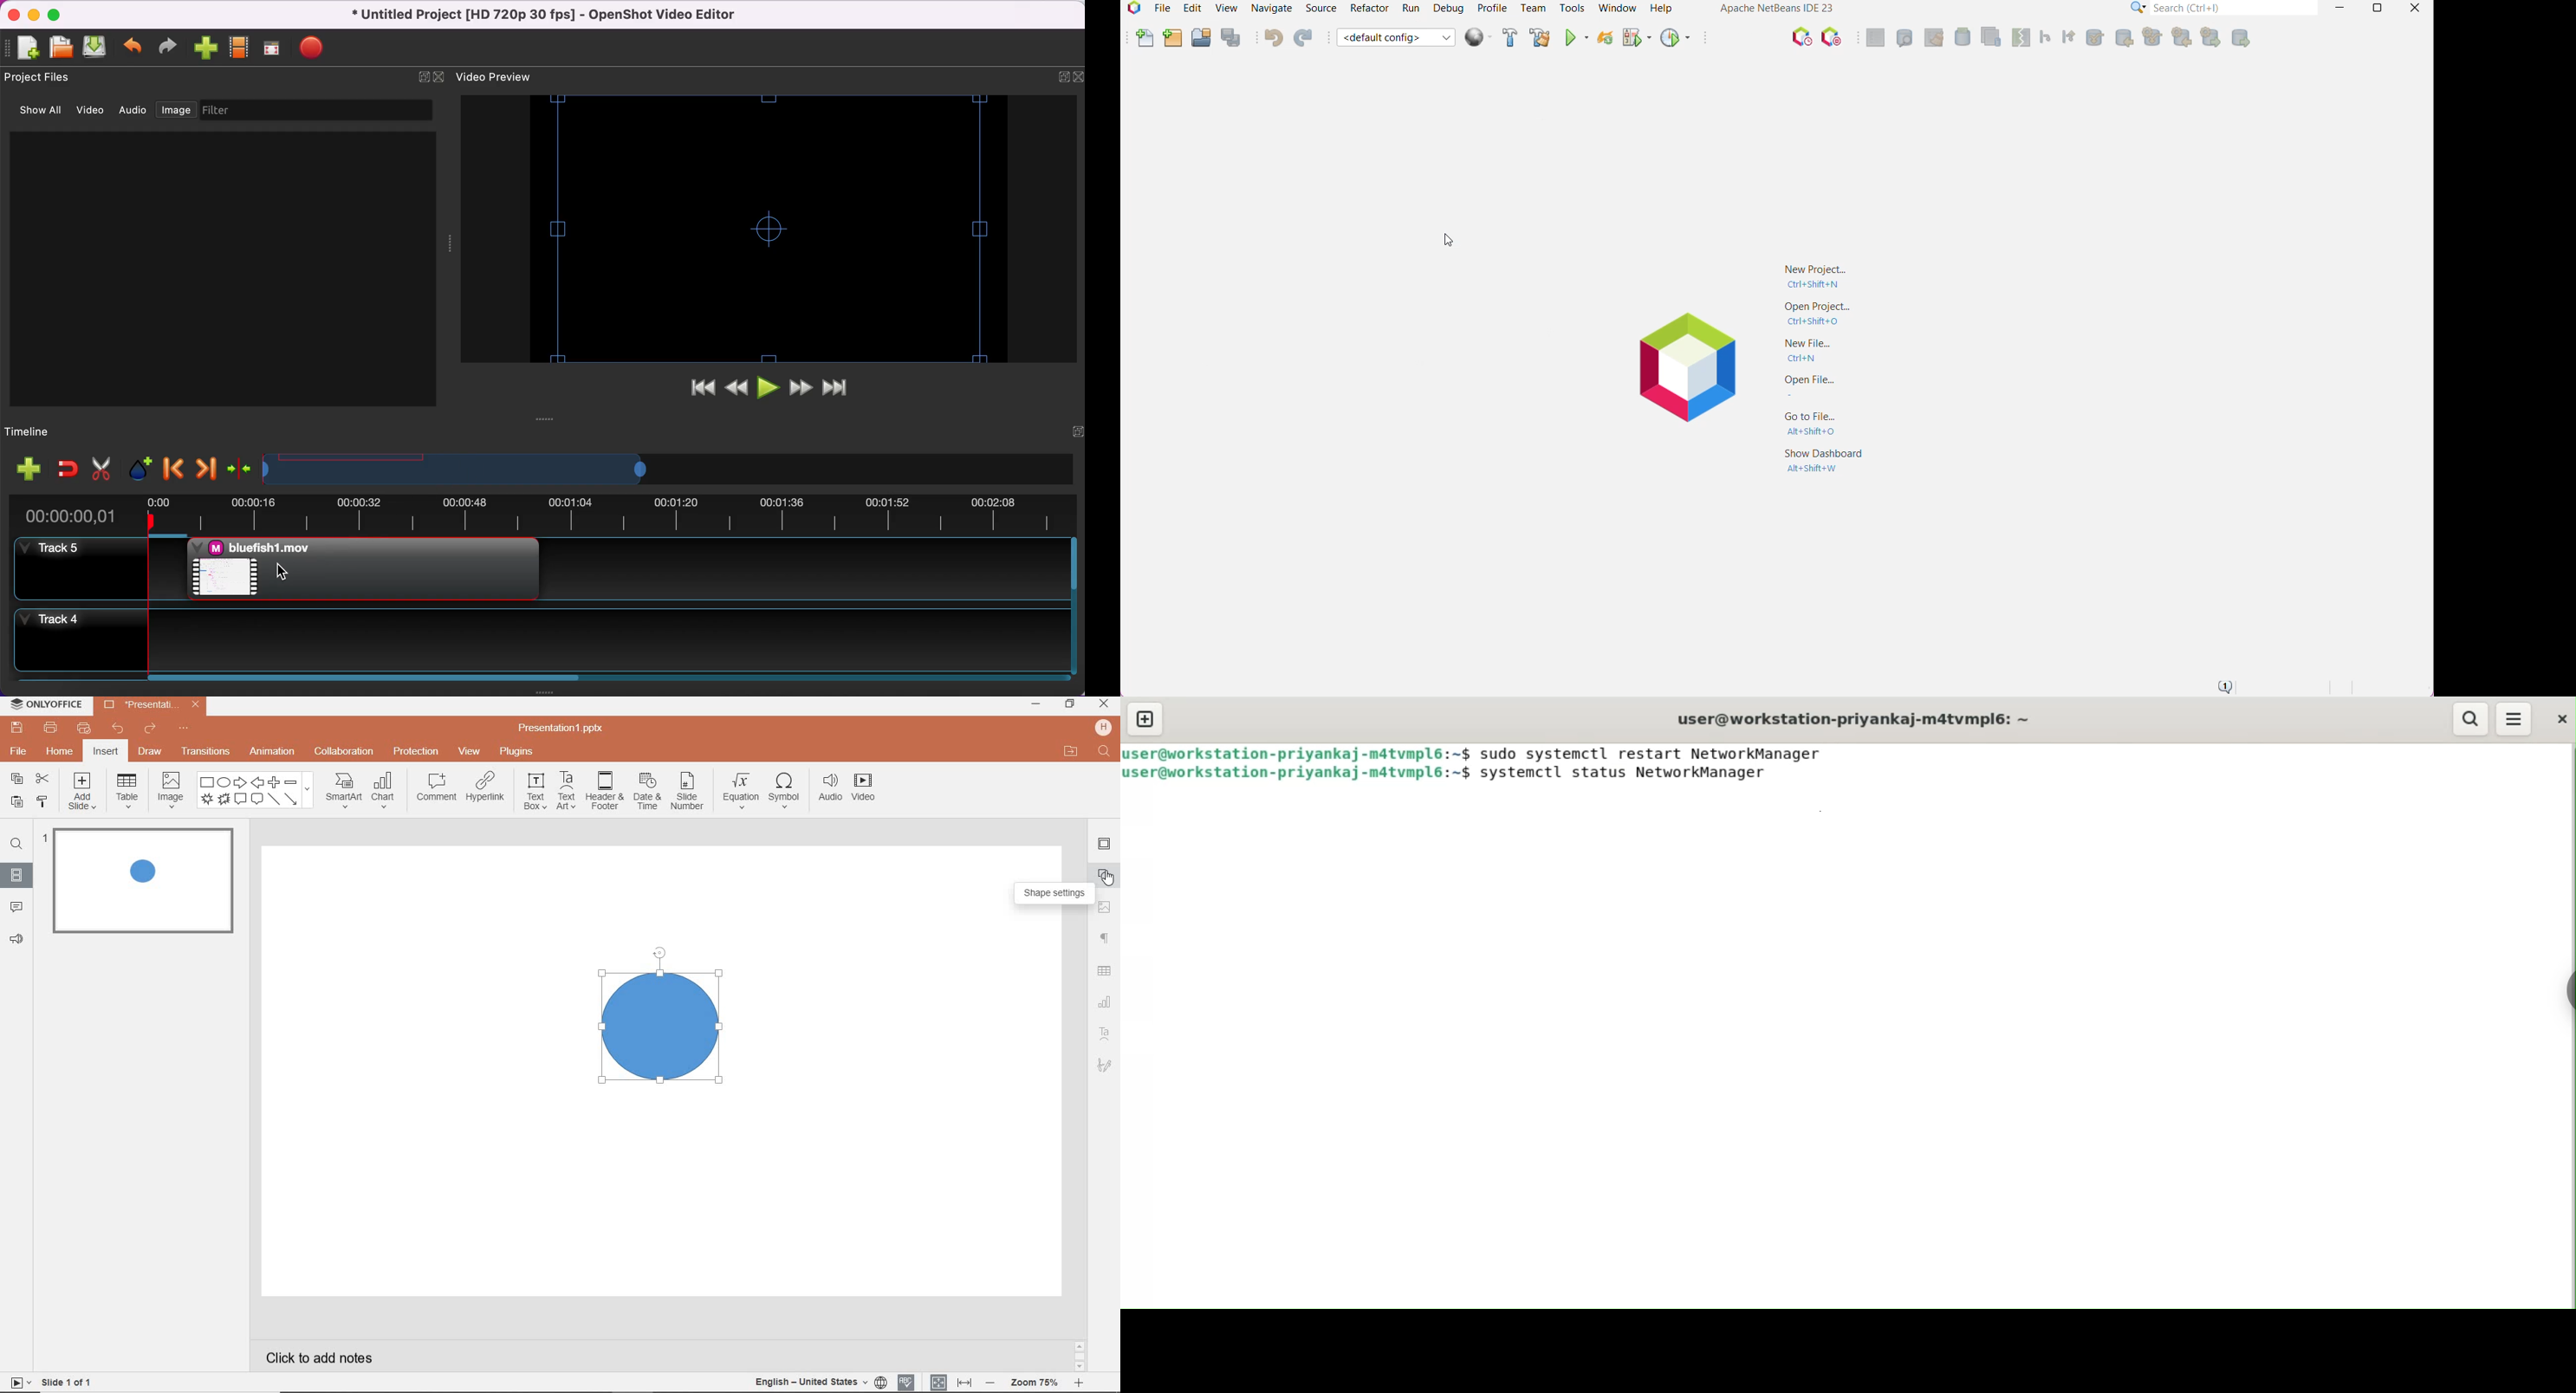 The height and width of the screenshot is (1400, 2576). Describe the element at coordinates (907, 1381) in the screenshot. I see `spell checking` at that location.